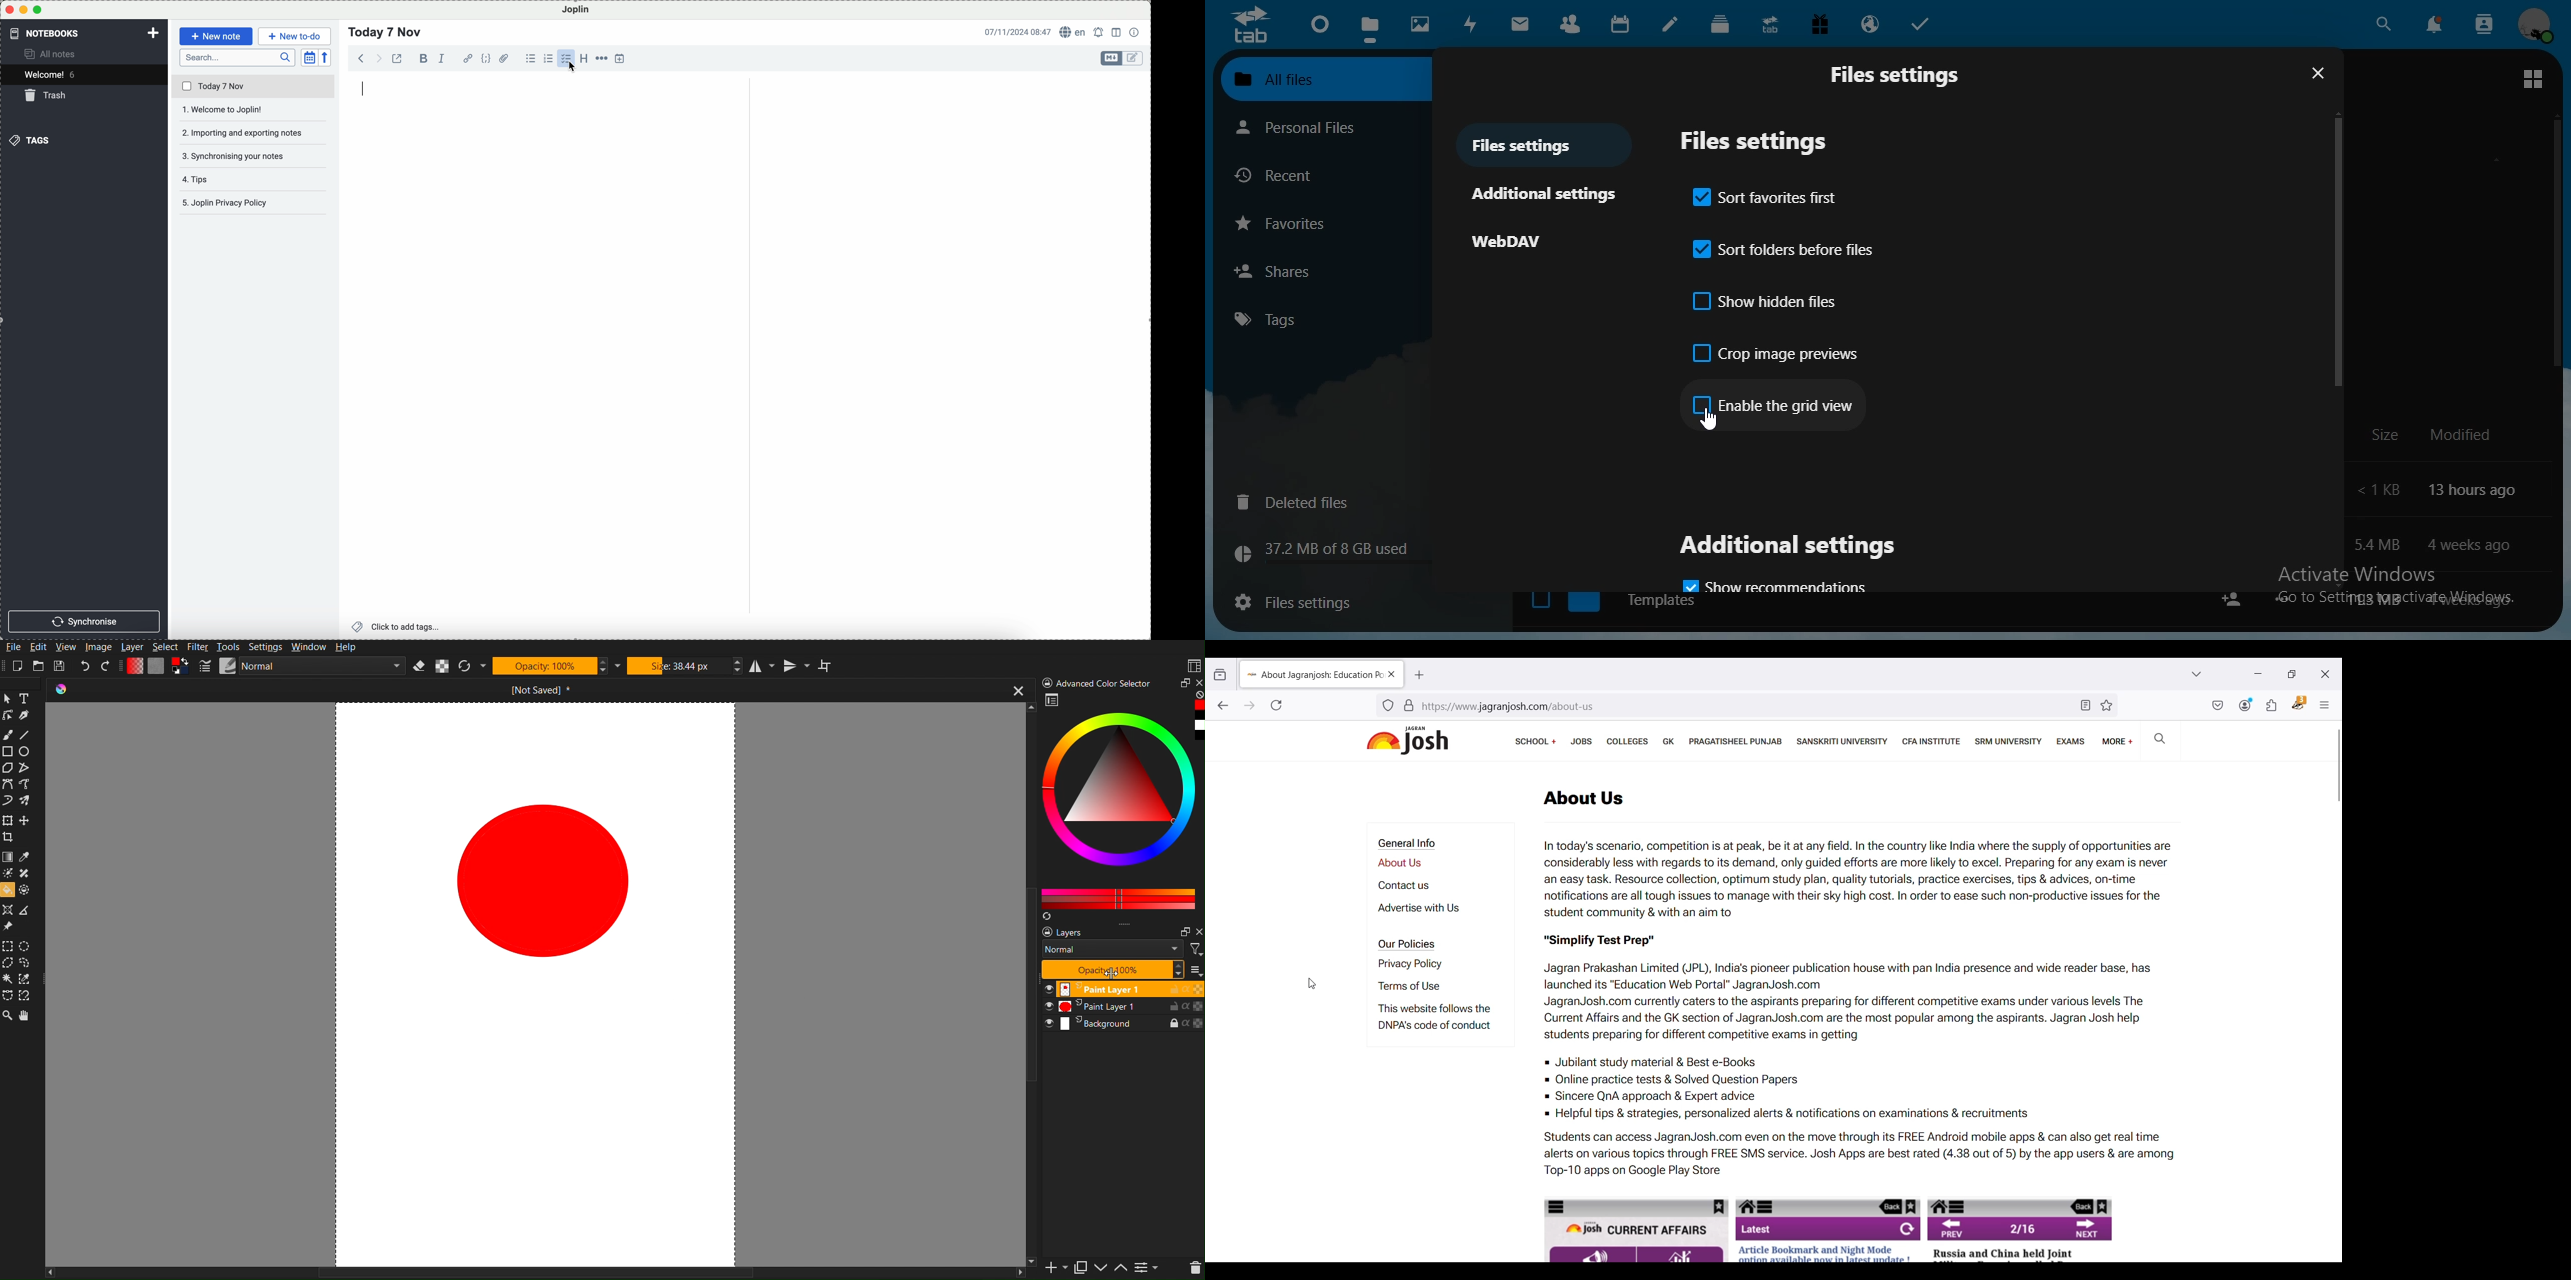 The image size is (2576, 1288). I want to click on Add, so click(1056, 1269).